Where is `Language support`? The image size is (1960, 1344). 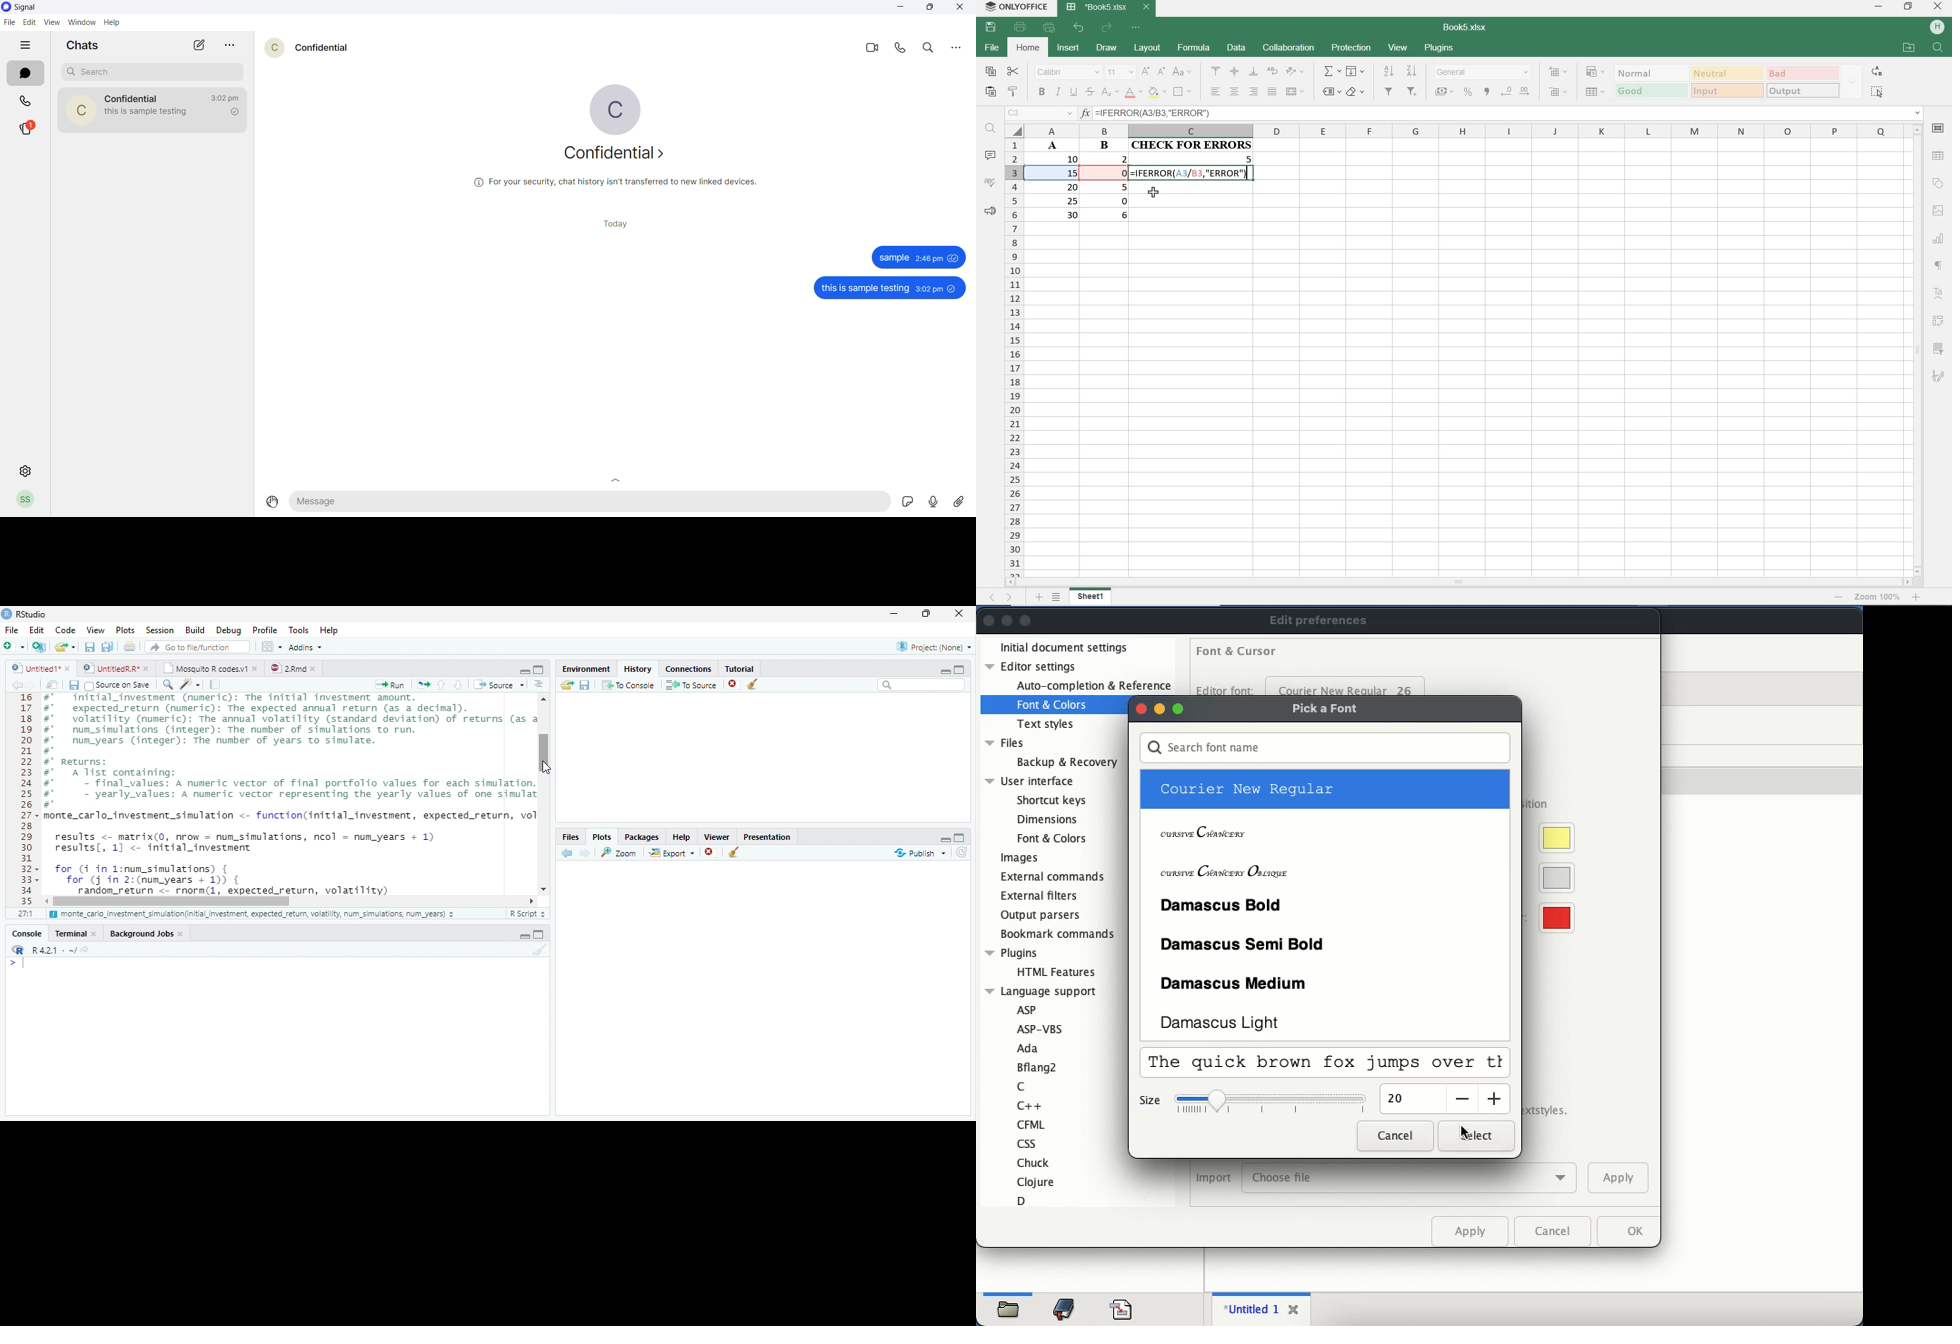
Language support is located at coordinates (1043, 992).